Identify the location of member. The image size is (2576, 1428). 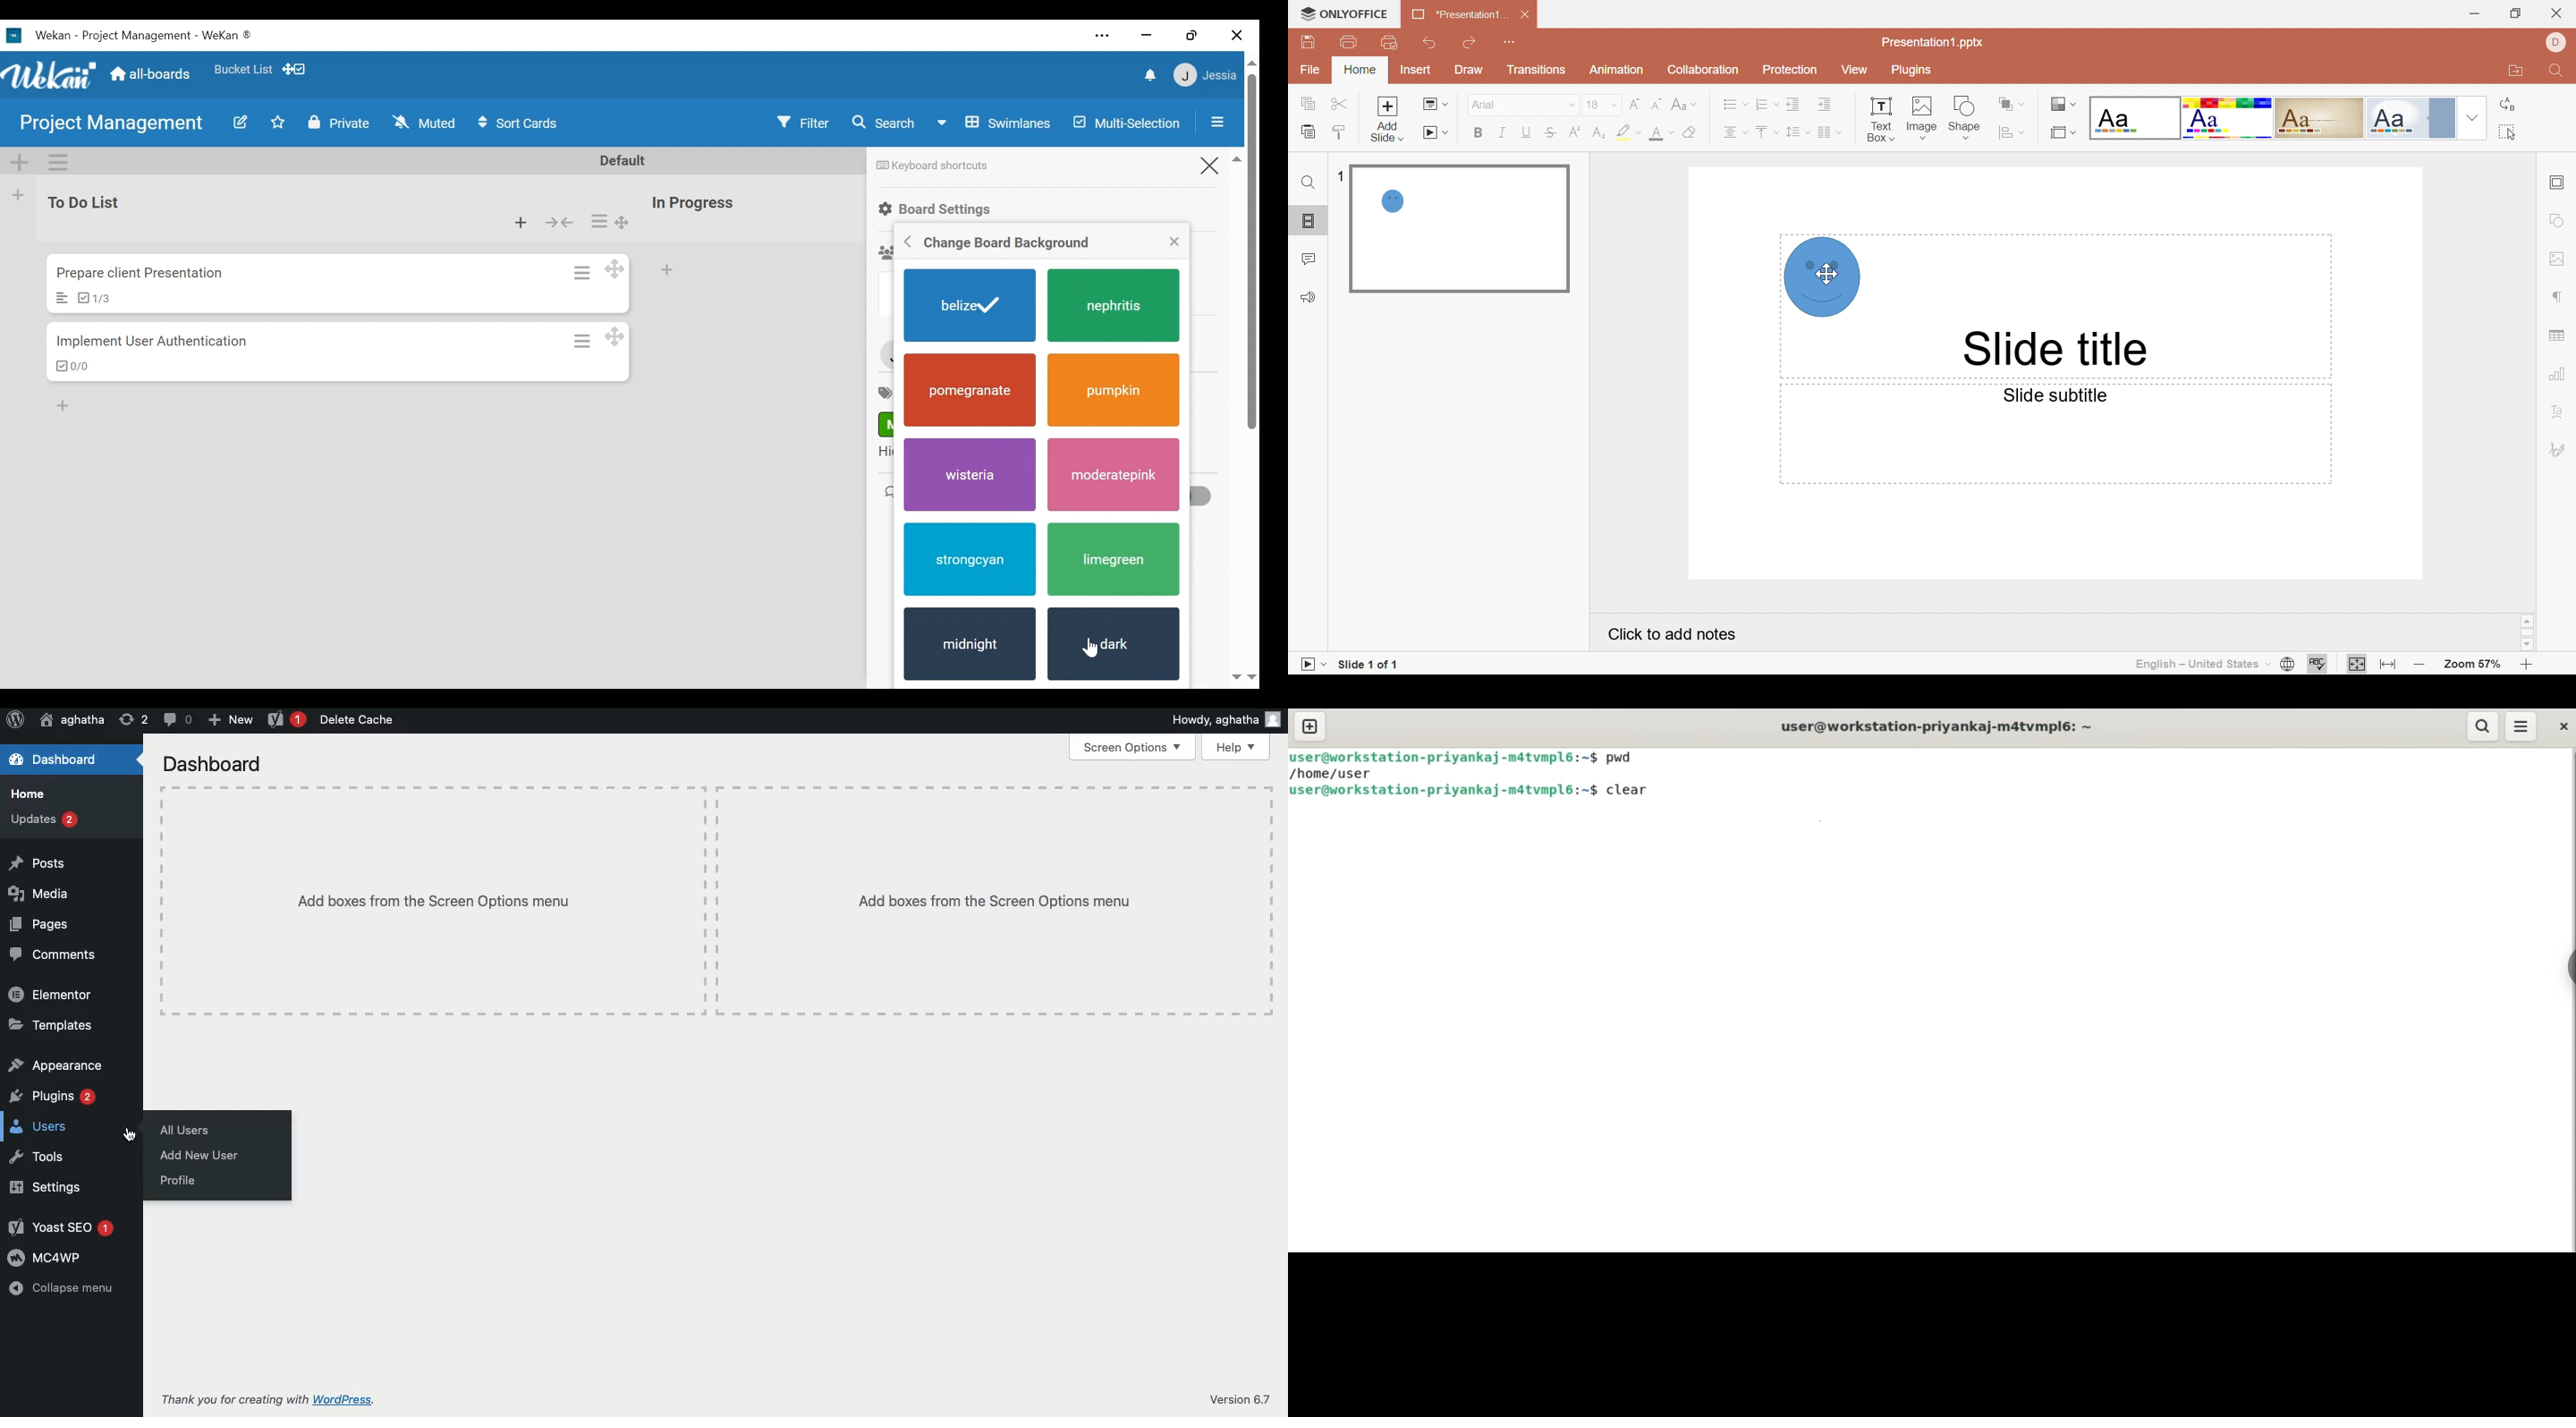
(1207, 75).